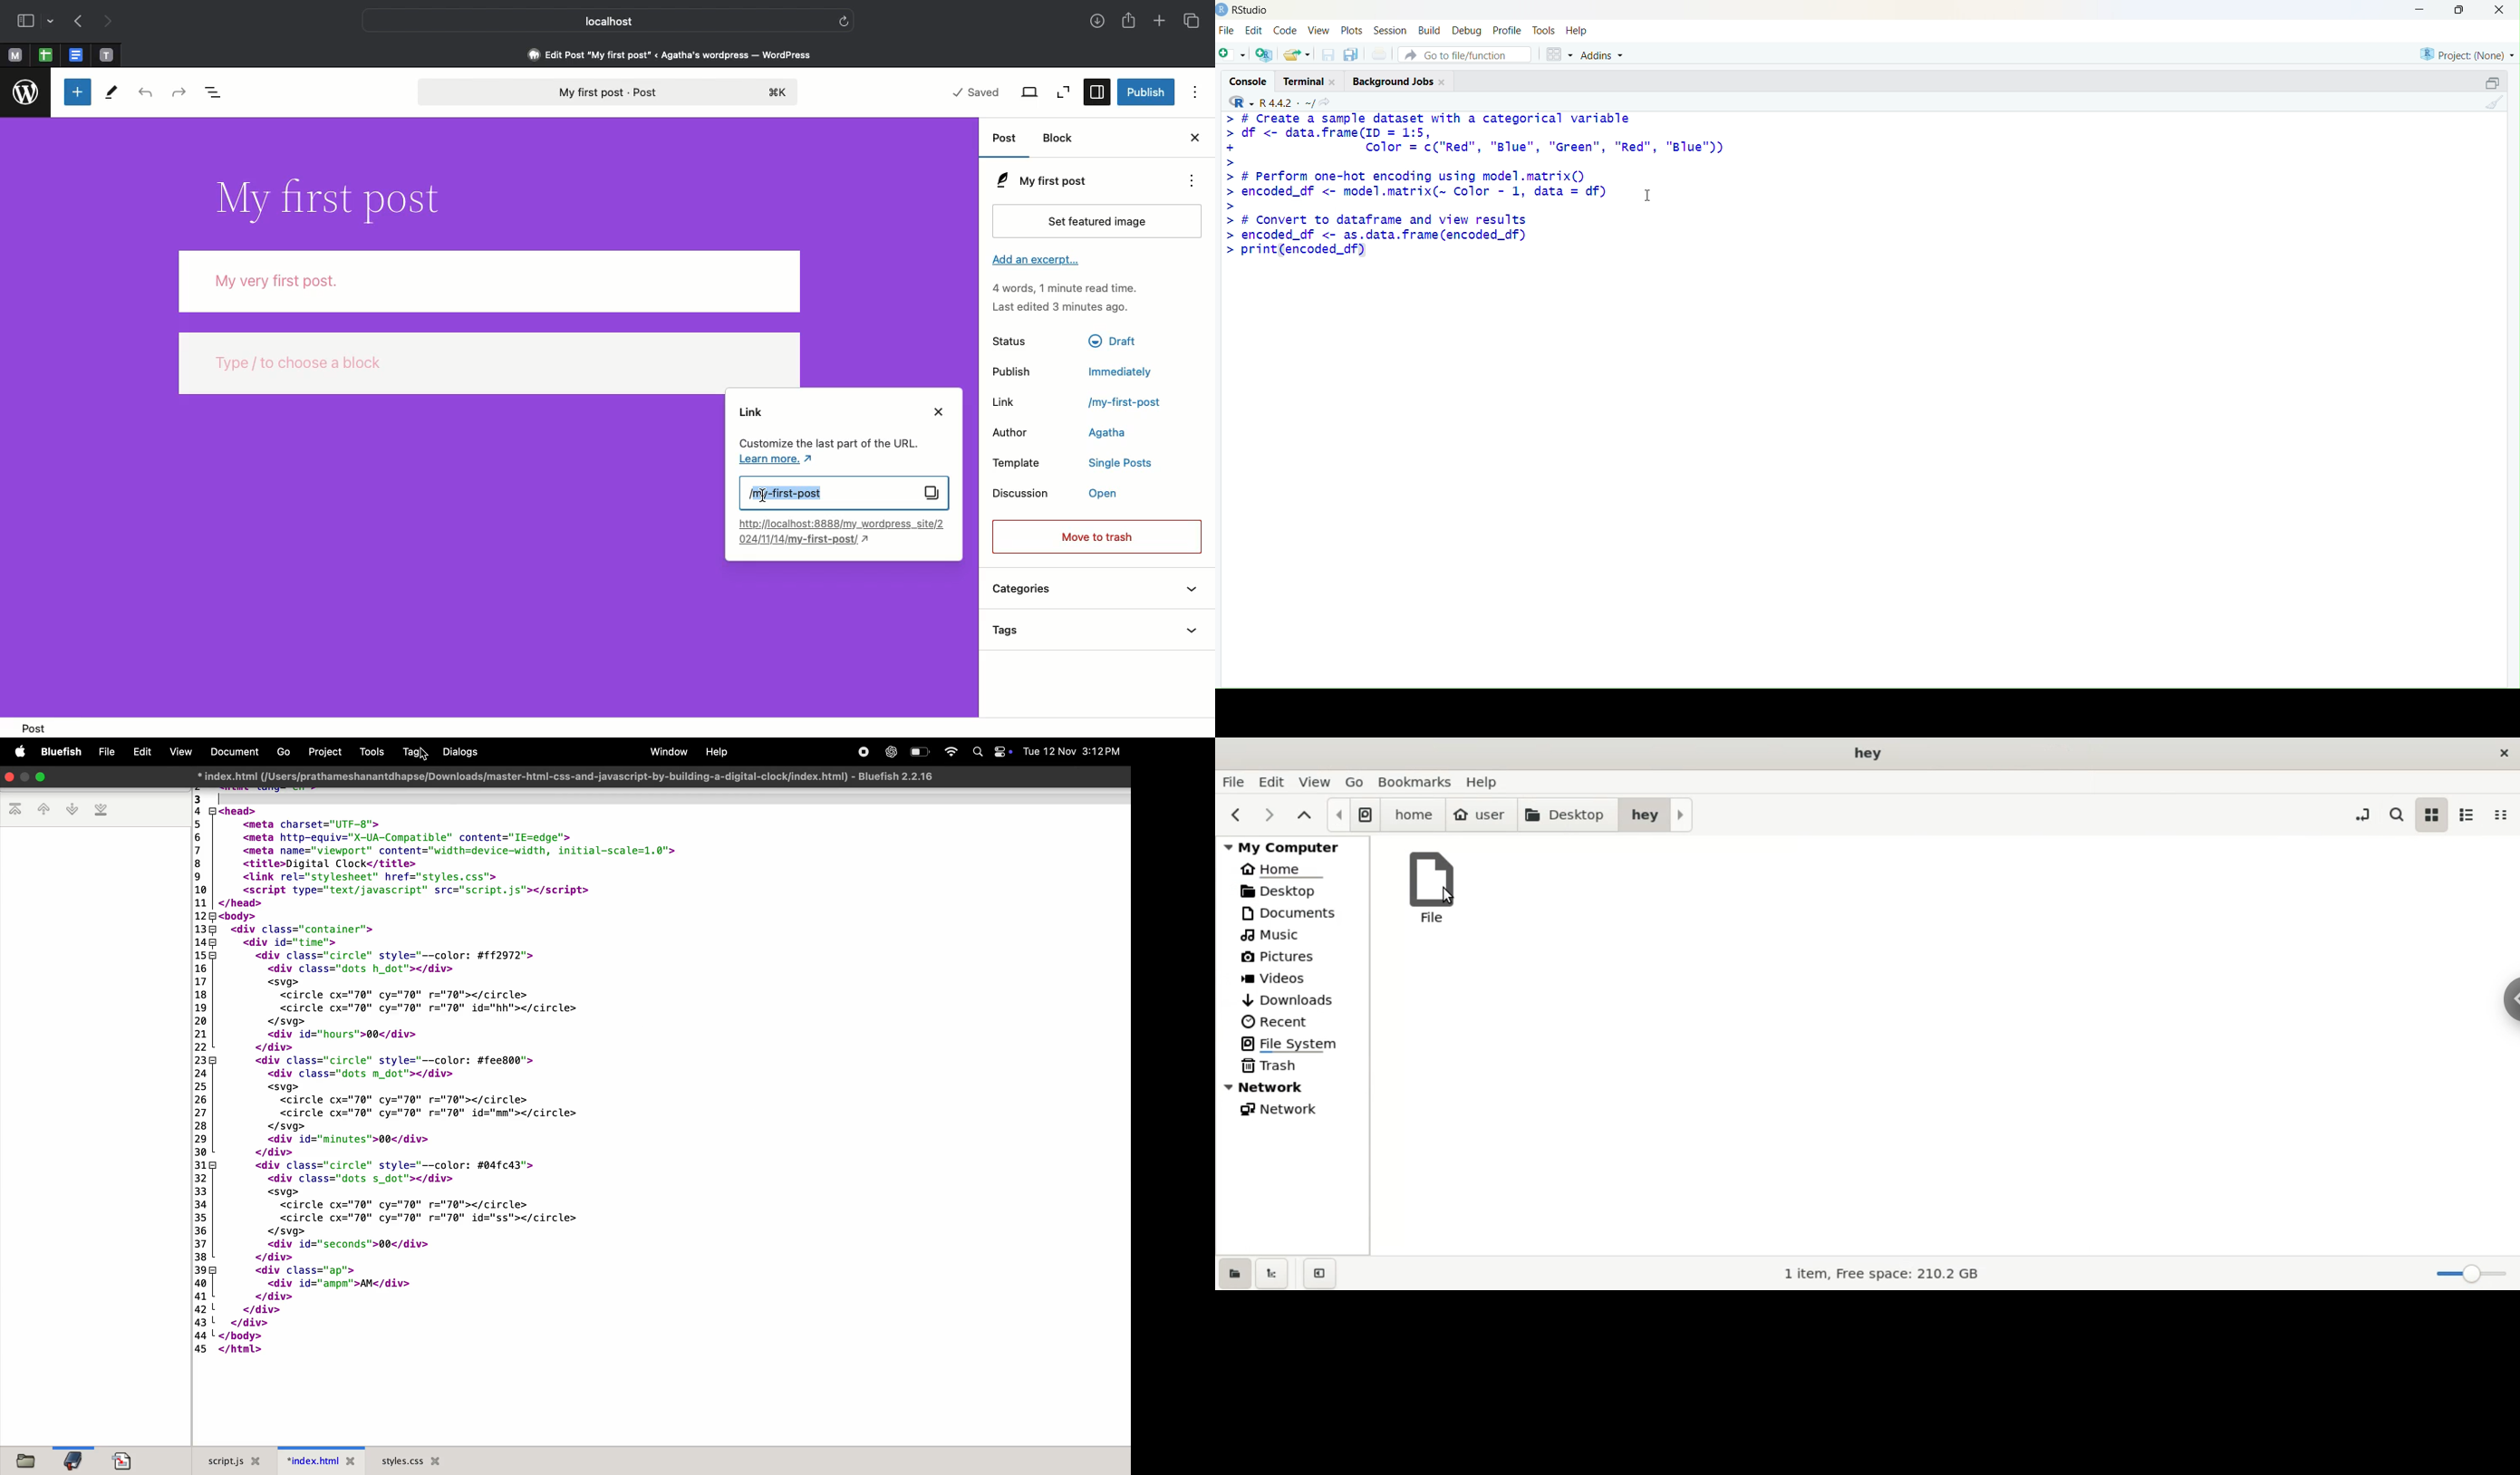 Image resolution: width=2520 pixels, height=1484 pixels. Describe the element at coordinates (1287, 103) in the screenshot. I see `R 4.4.2 ~/` at that location.